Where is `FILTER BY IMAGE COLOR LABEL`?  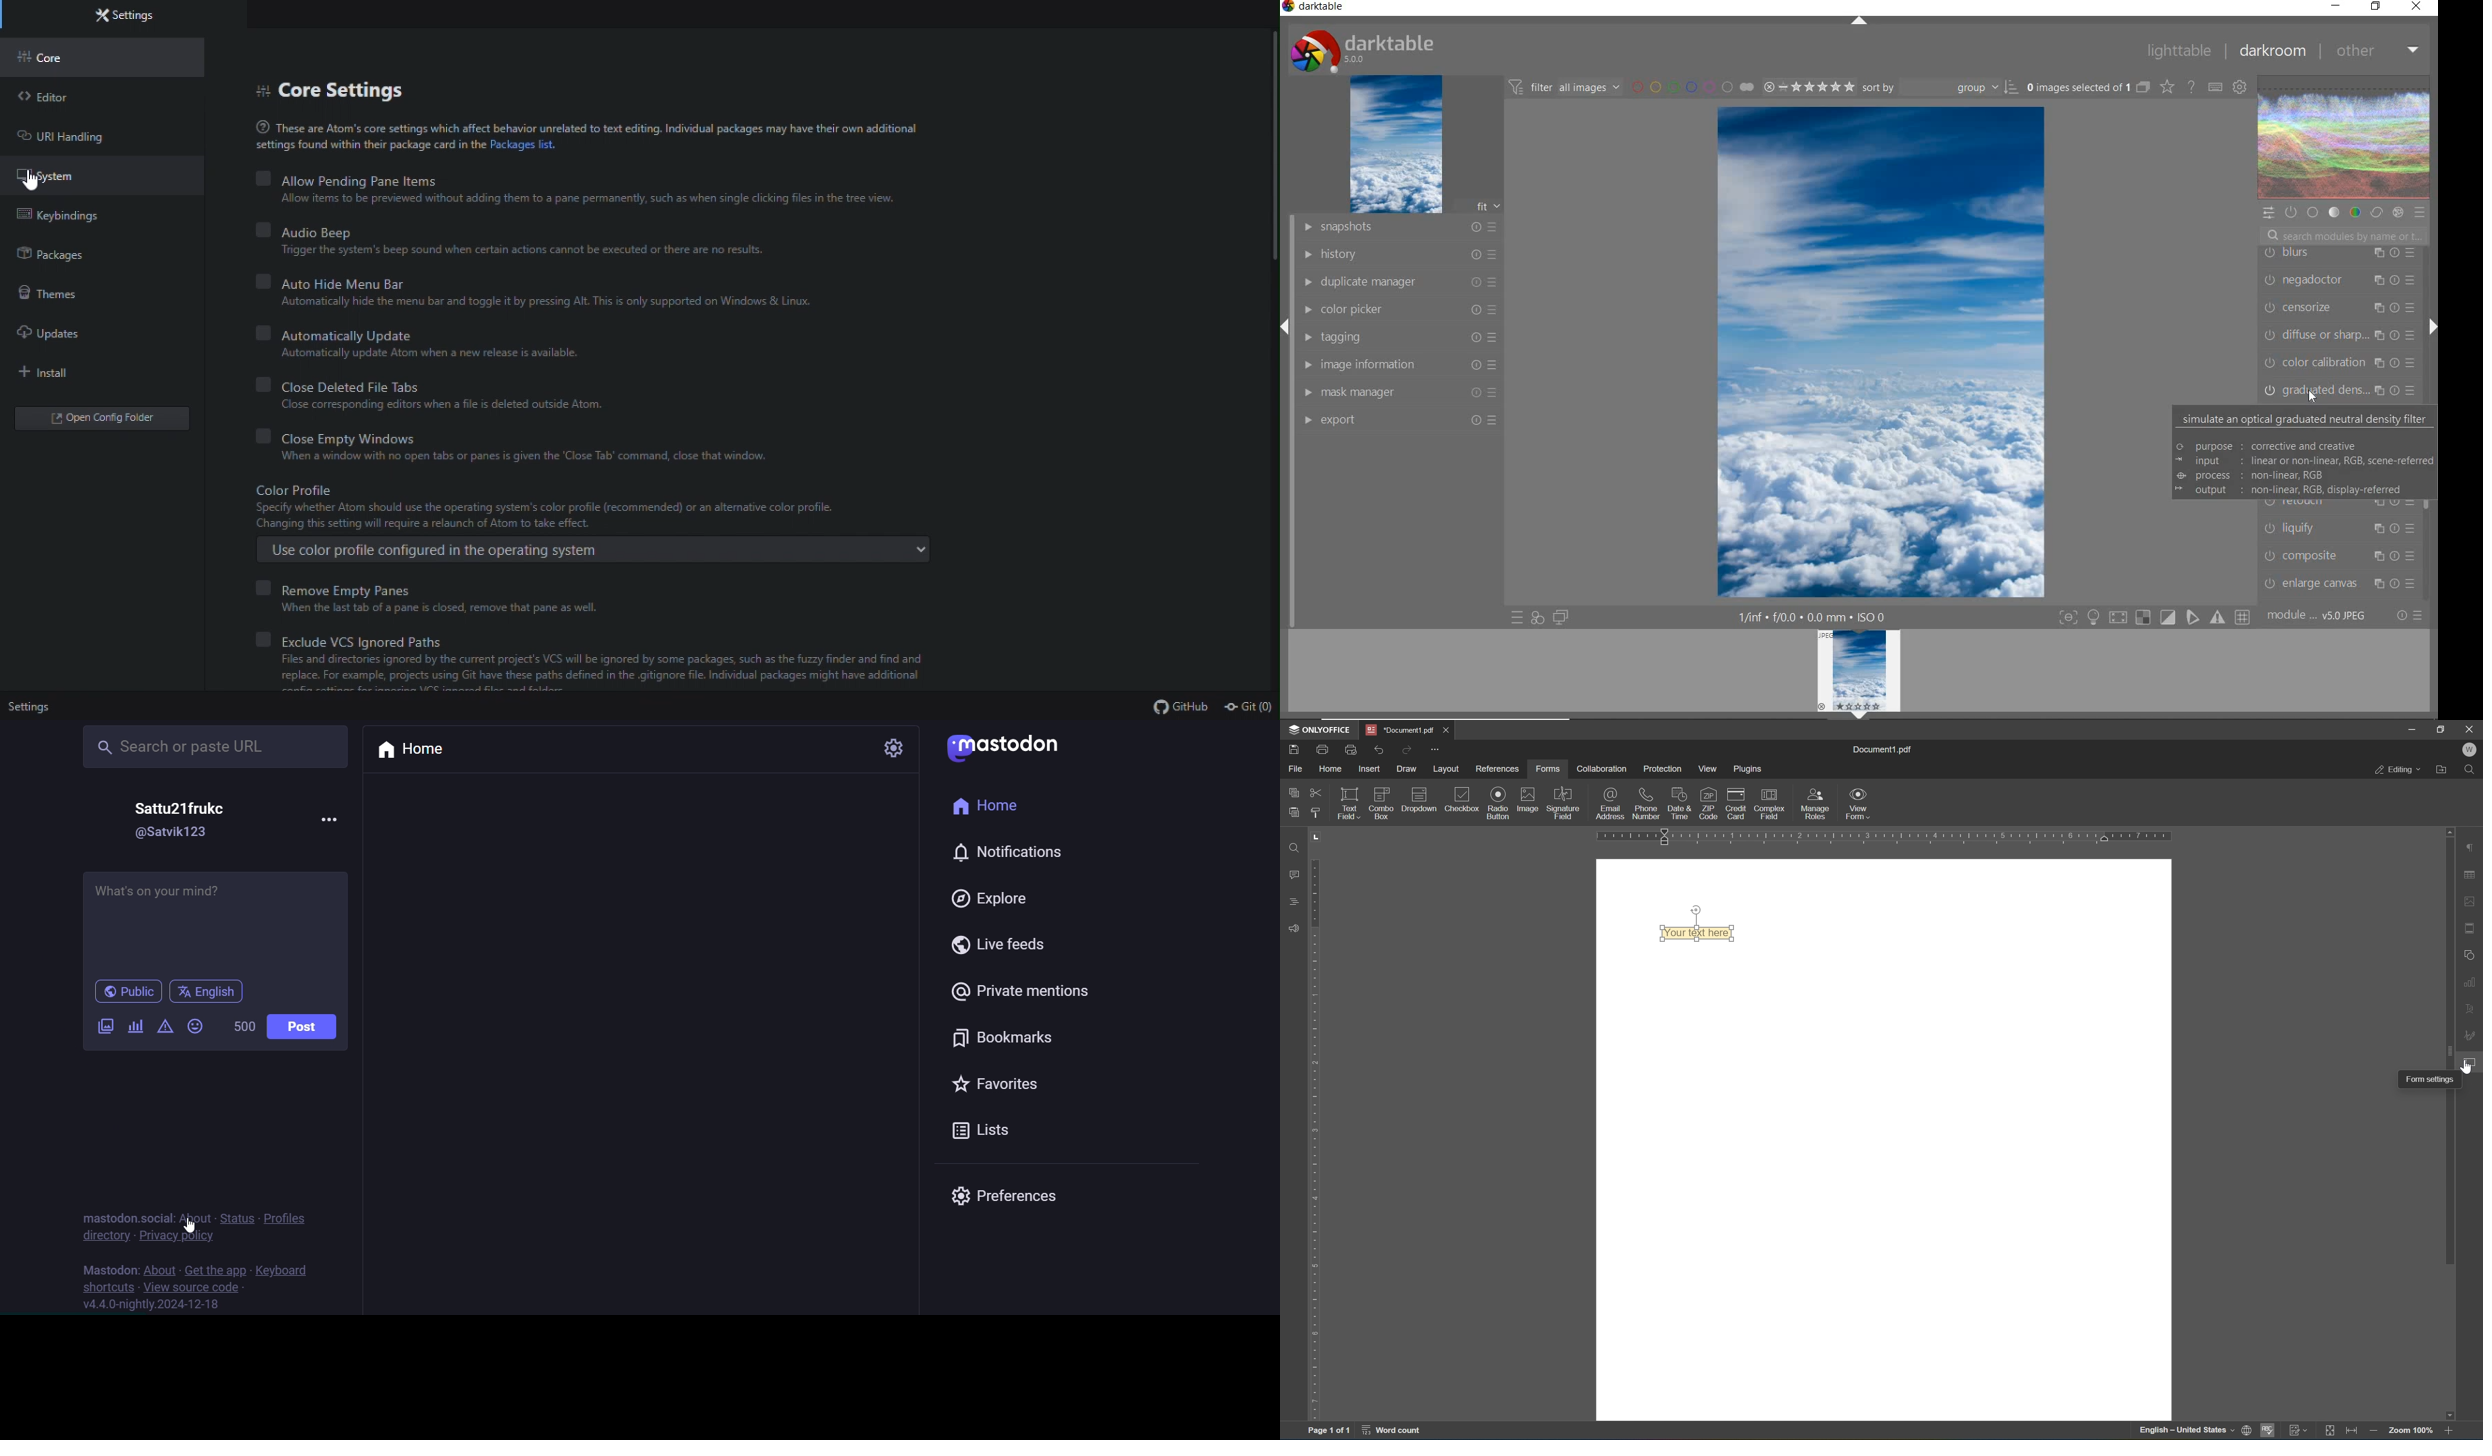 FILTER BY IMAGE COLOR LABEL is located at coordinates (1692, 86).